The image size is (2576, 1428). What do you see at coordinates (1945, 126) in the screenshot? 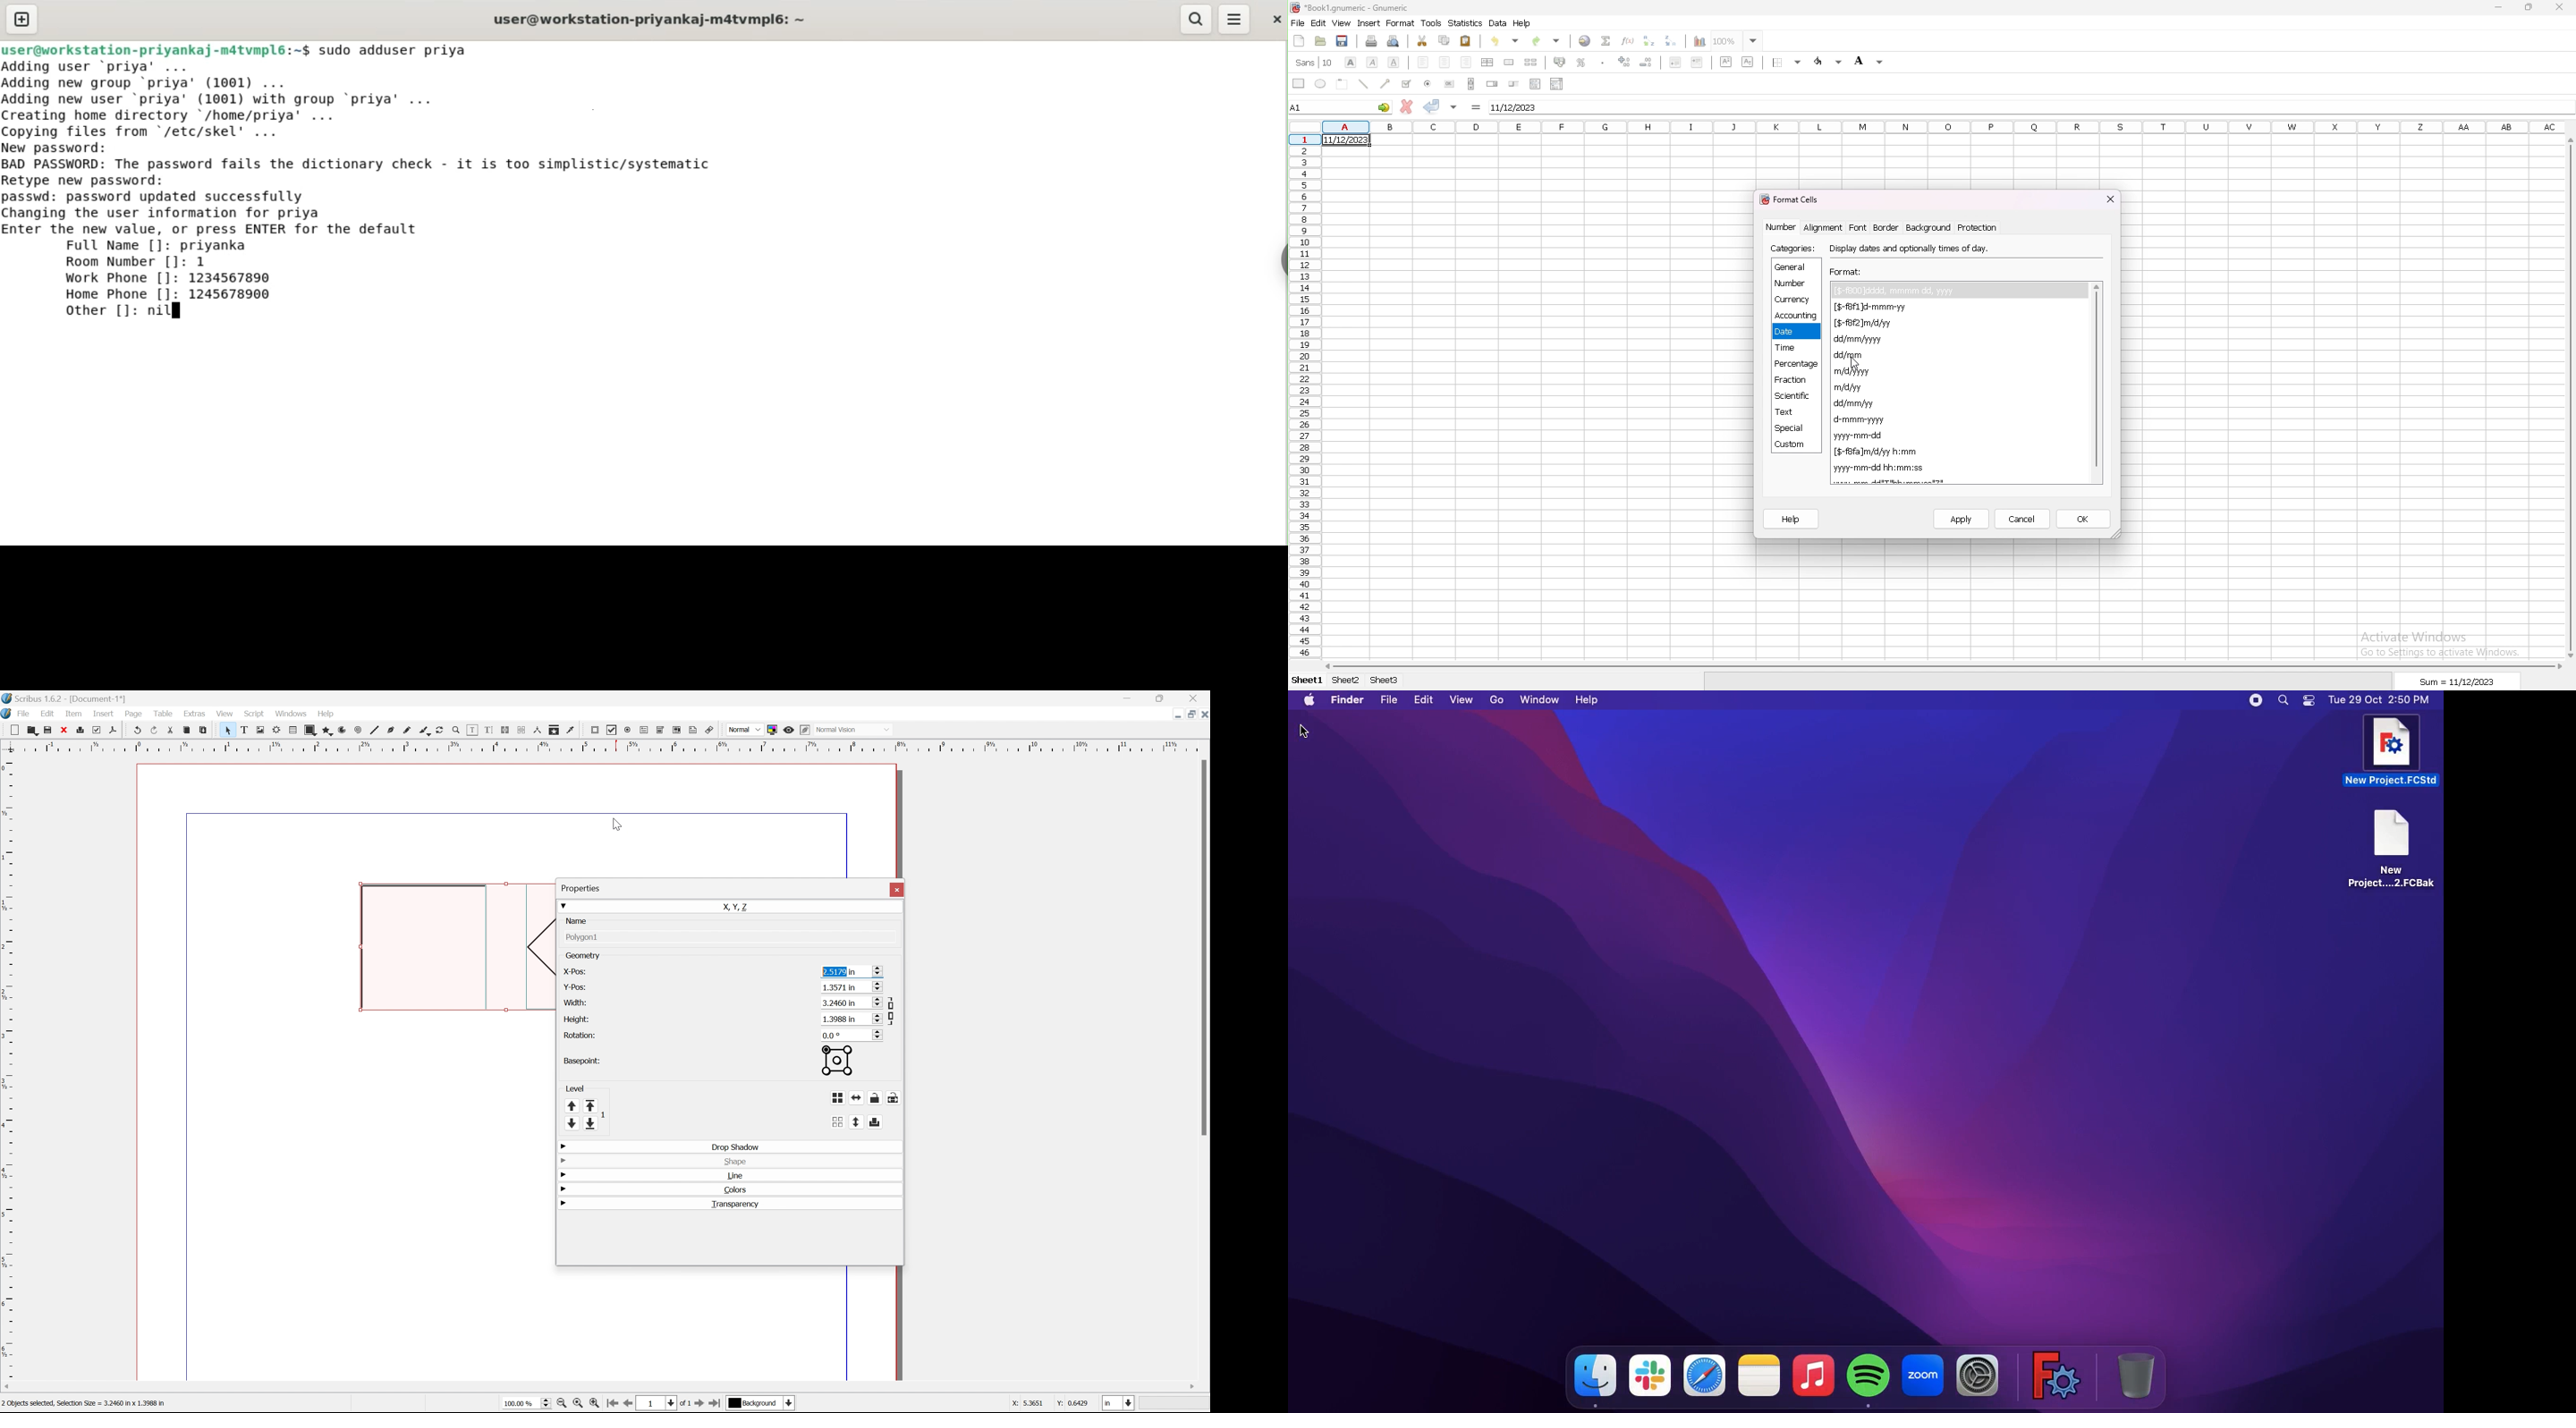
I see `columns` at bounding box center [1945, 126].